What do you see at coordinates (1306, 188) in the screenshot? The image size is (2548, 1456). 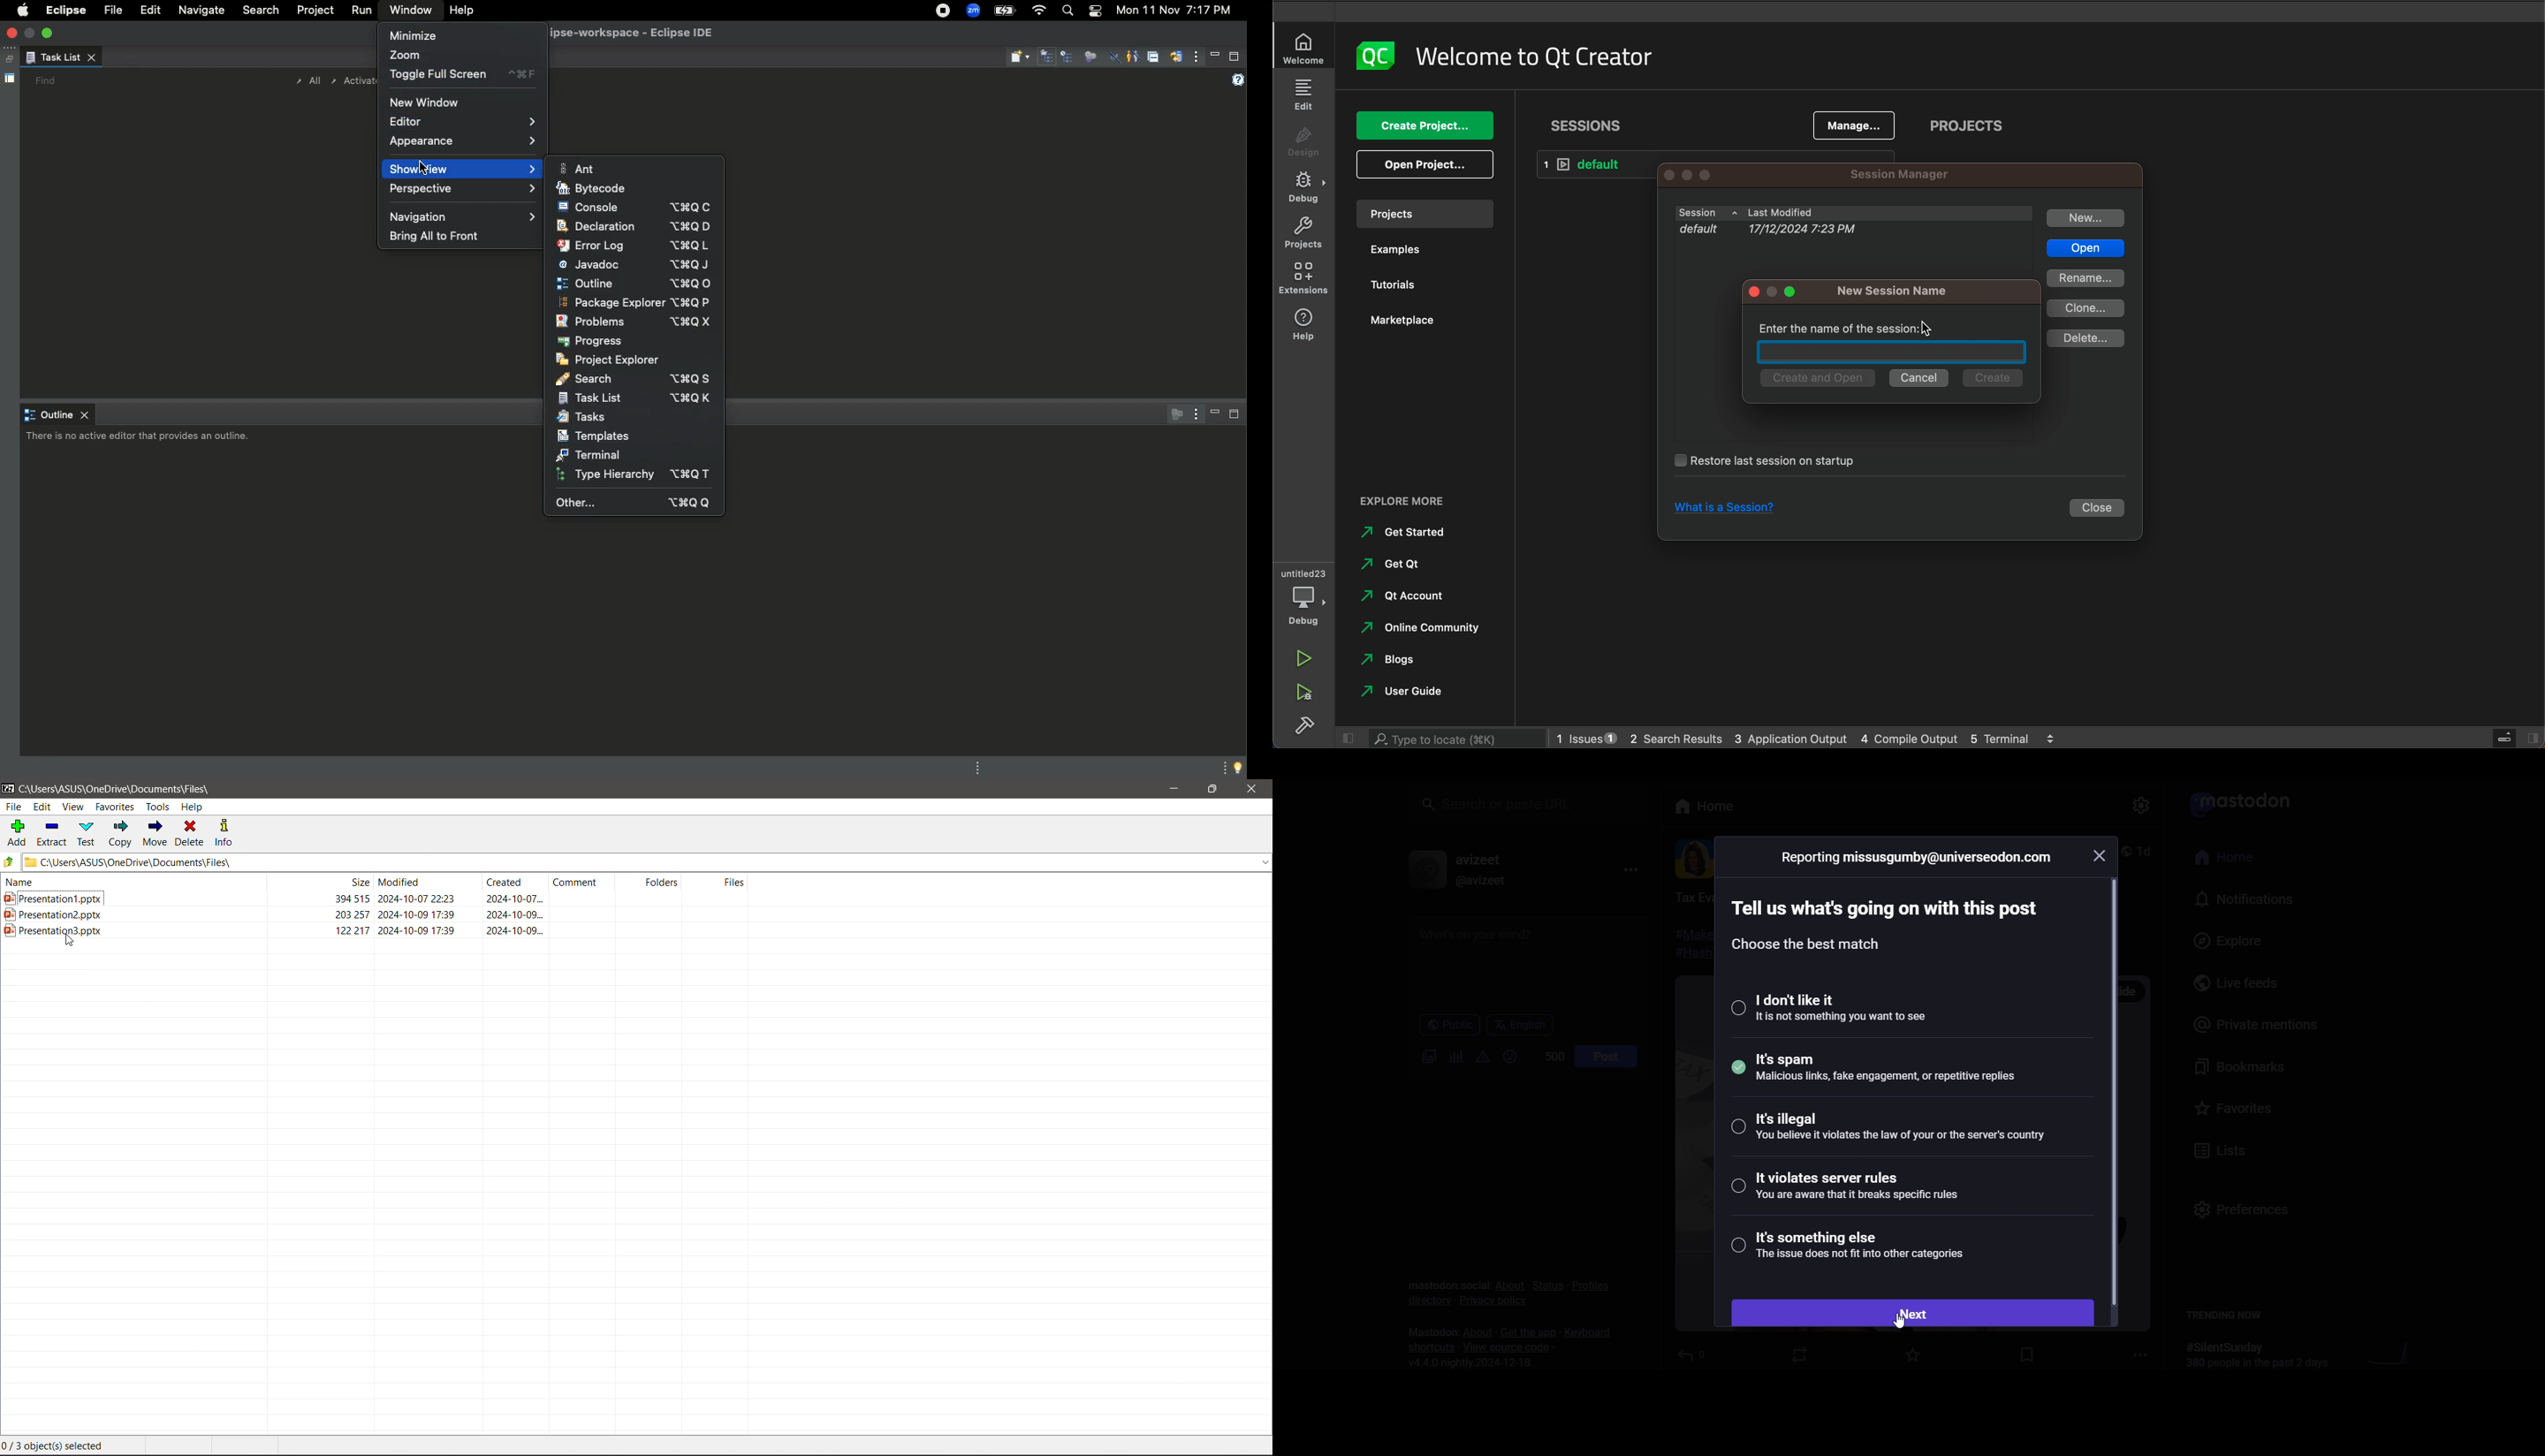 I see `debug` at bounding box center [1306, 188].